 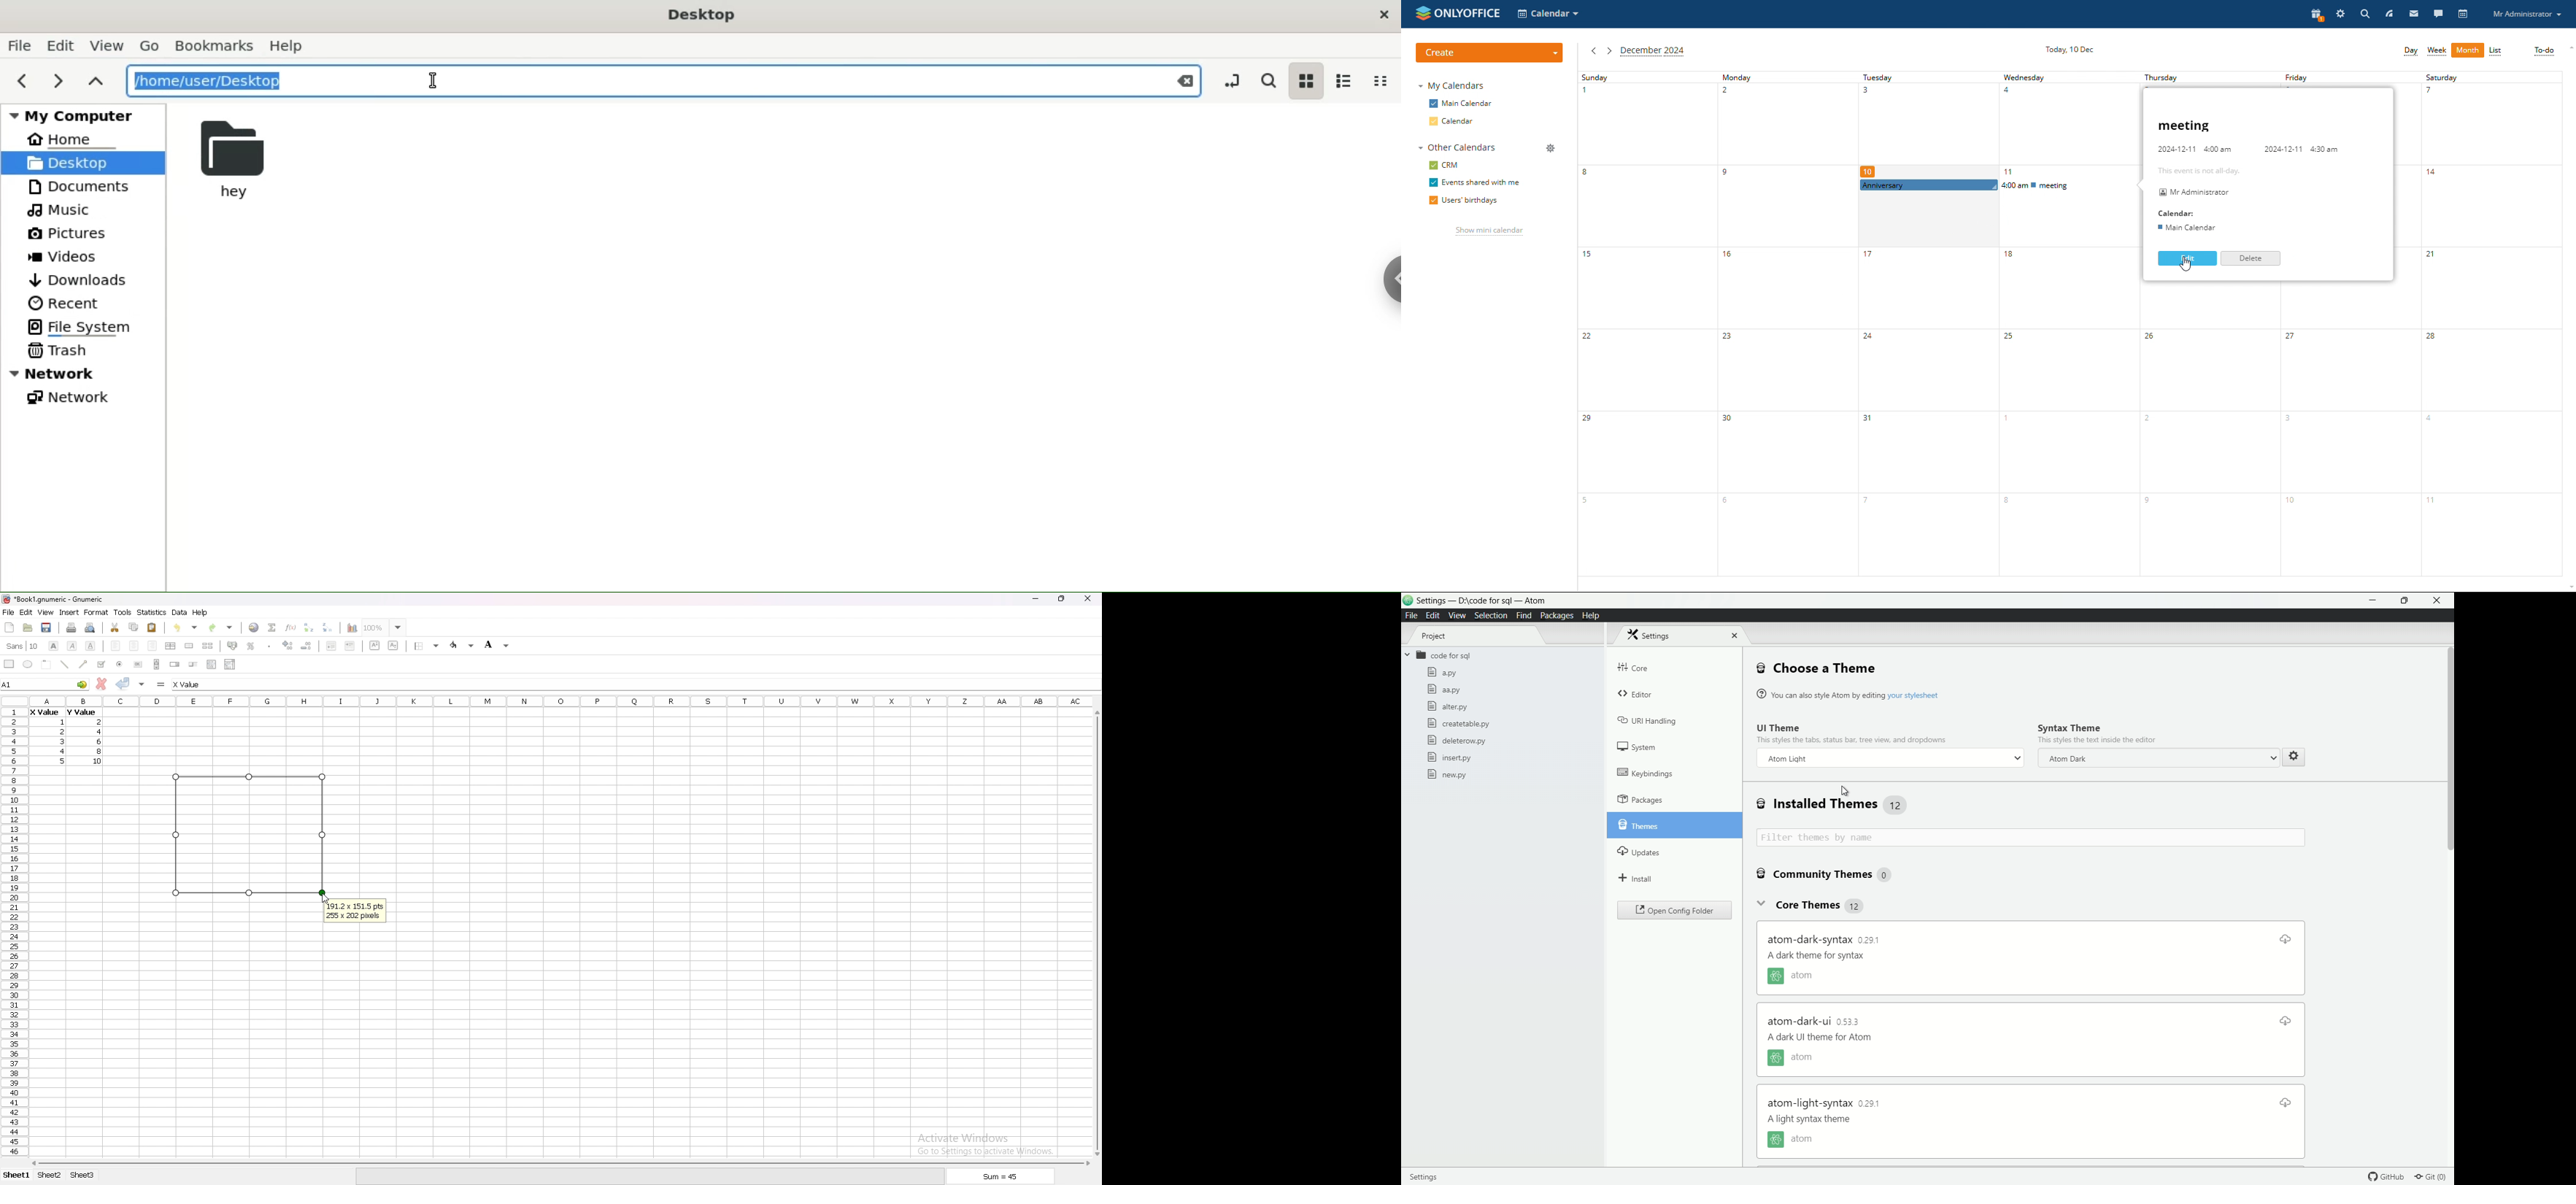 What do you see at coordinates (1640, 851) in the screenshot?
I see `updates` at bounding box center [1640, 851].